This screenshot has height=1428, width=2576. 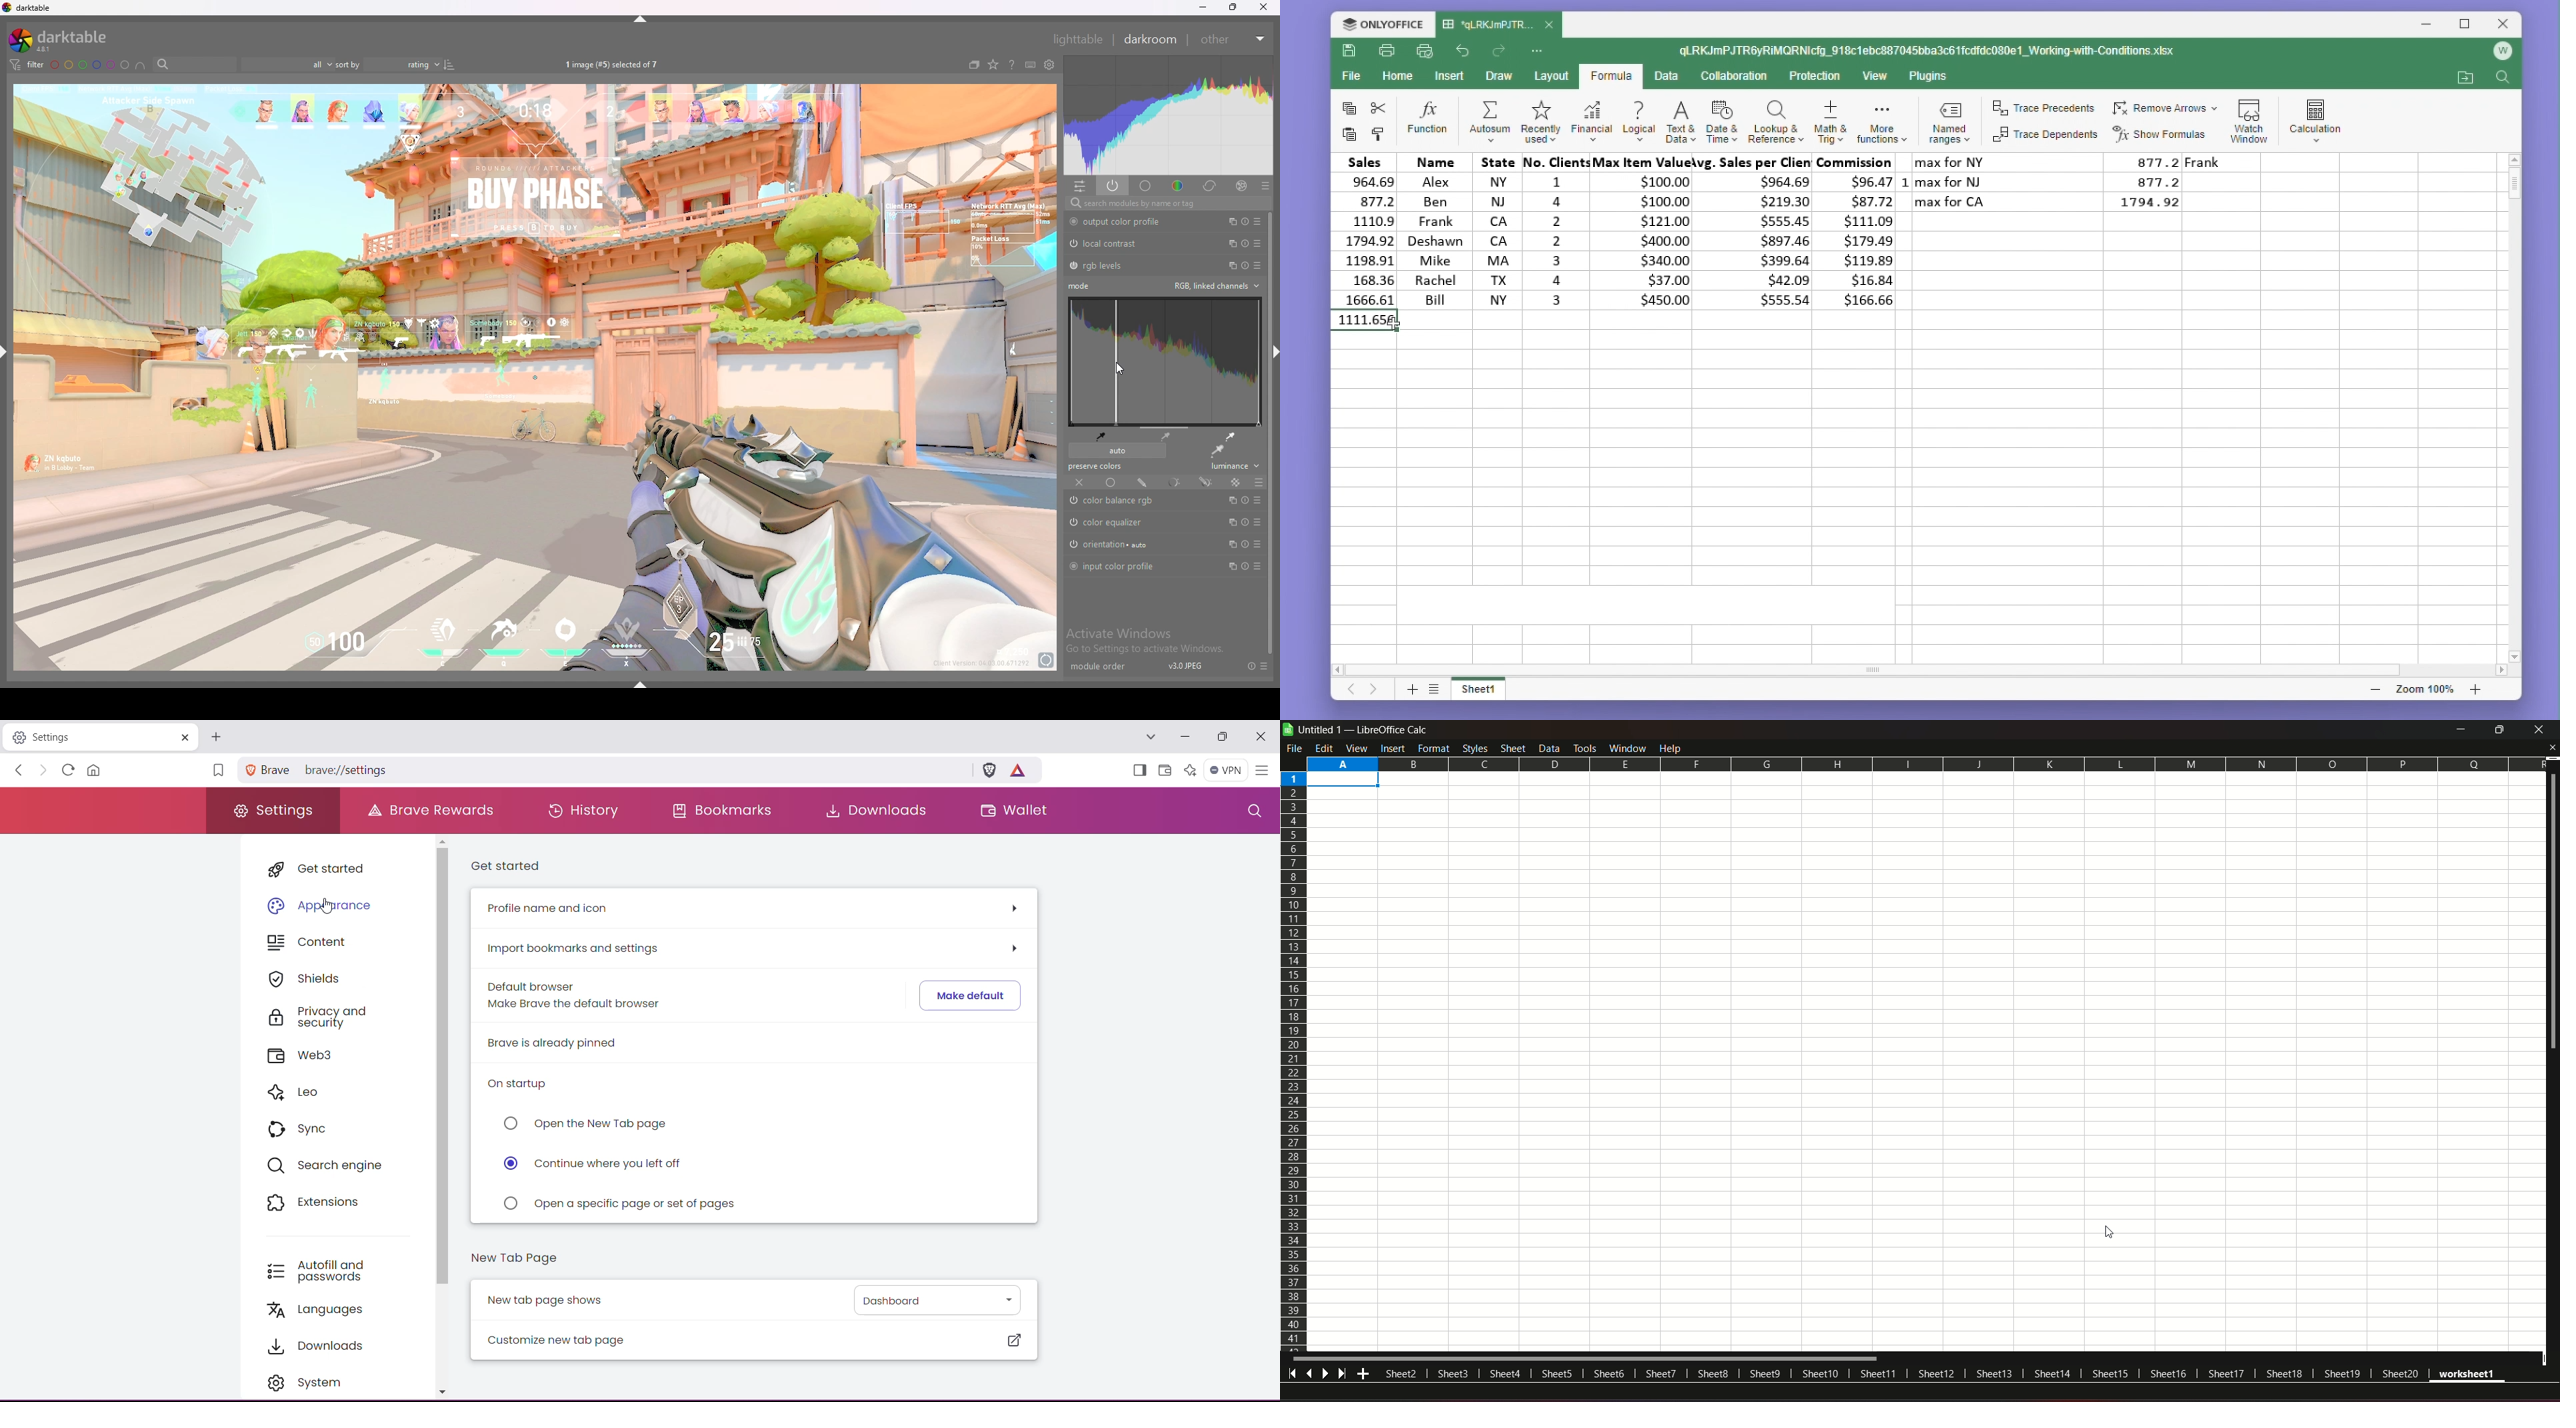 What do you see at coordinates (1601, 1359) in the screenshot?
I see `scrollbar` at bounding box center [1601, 1359].